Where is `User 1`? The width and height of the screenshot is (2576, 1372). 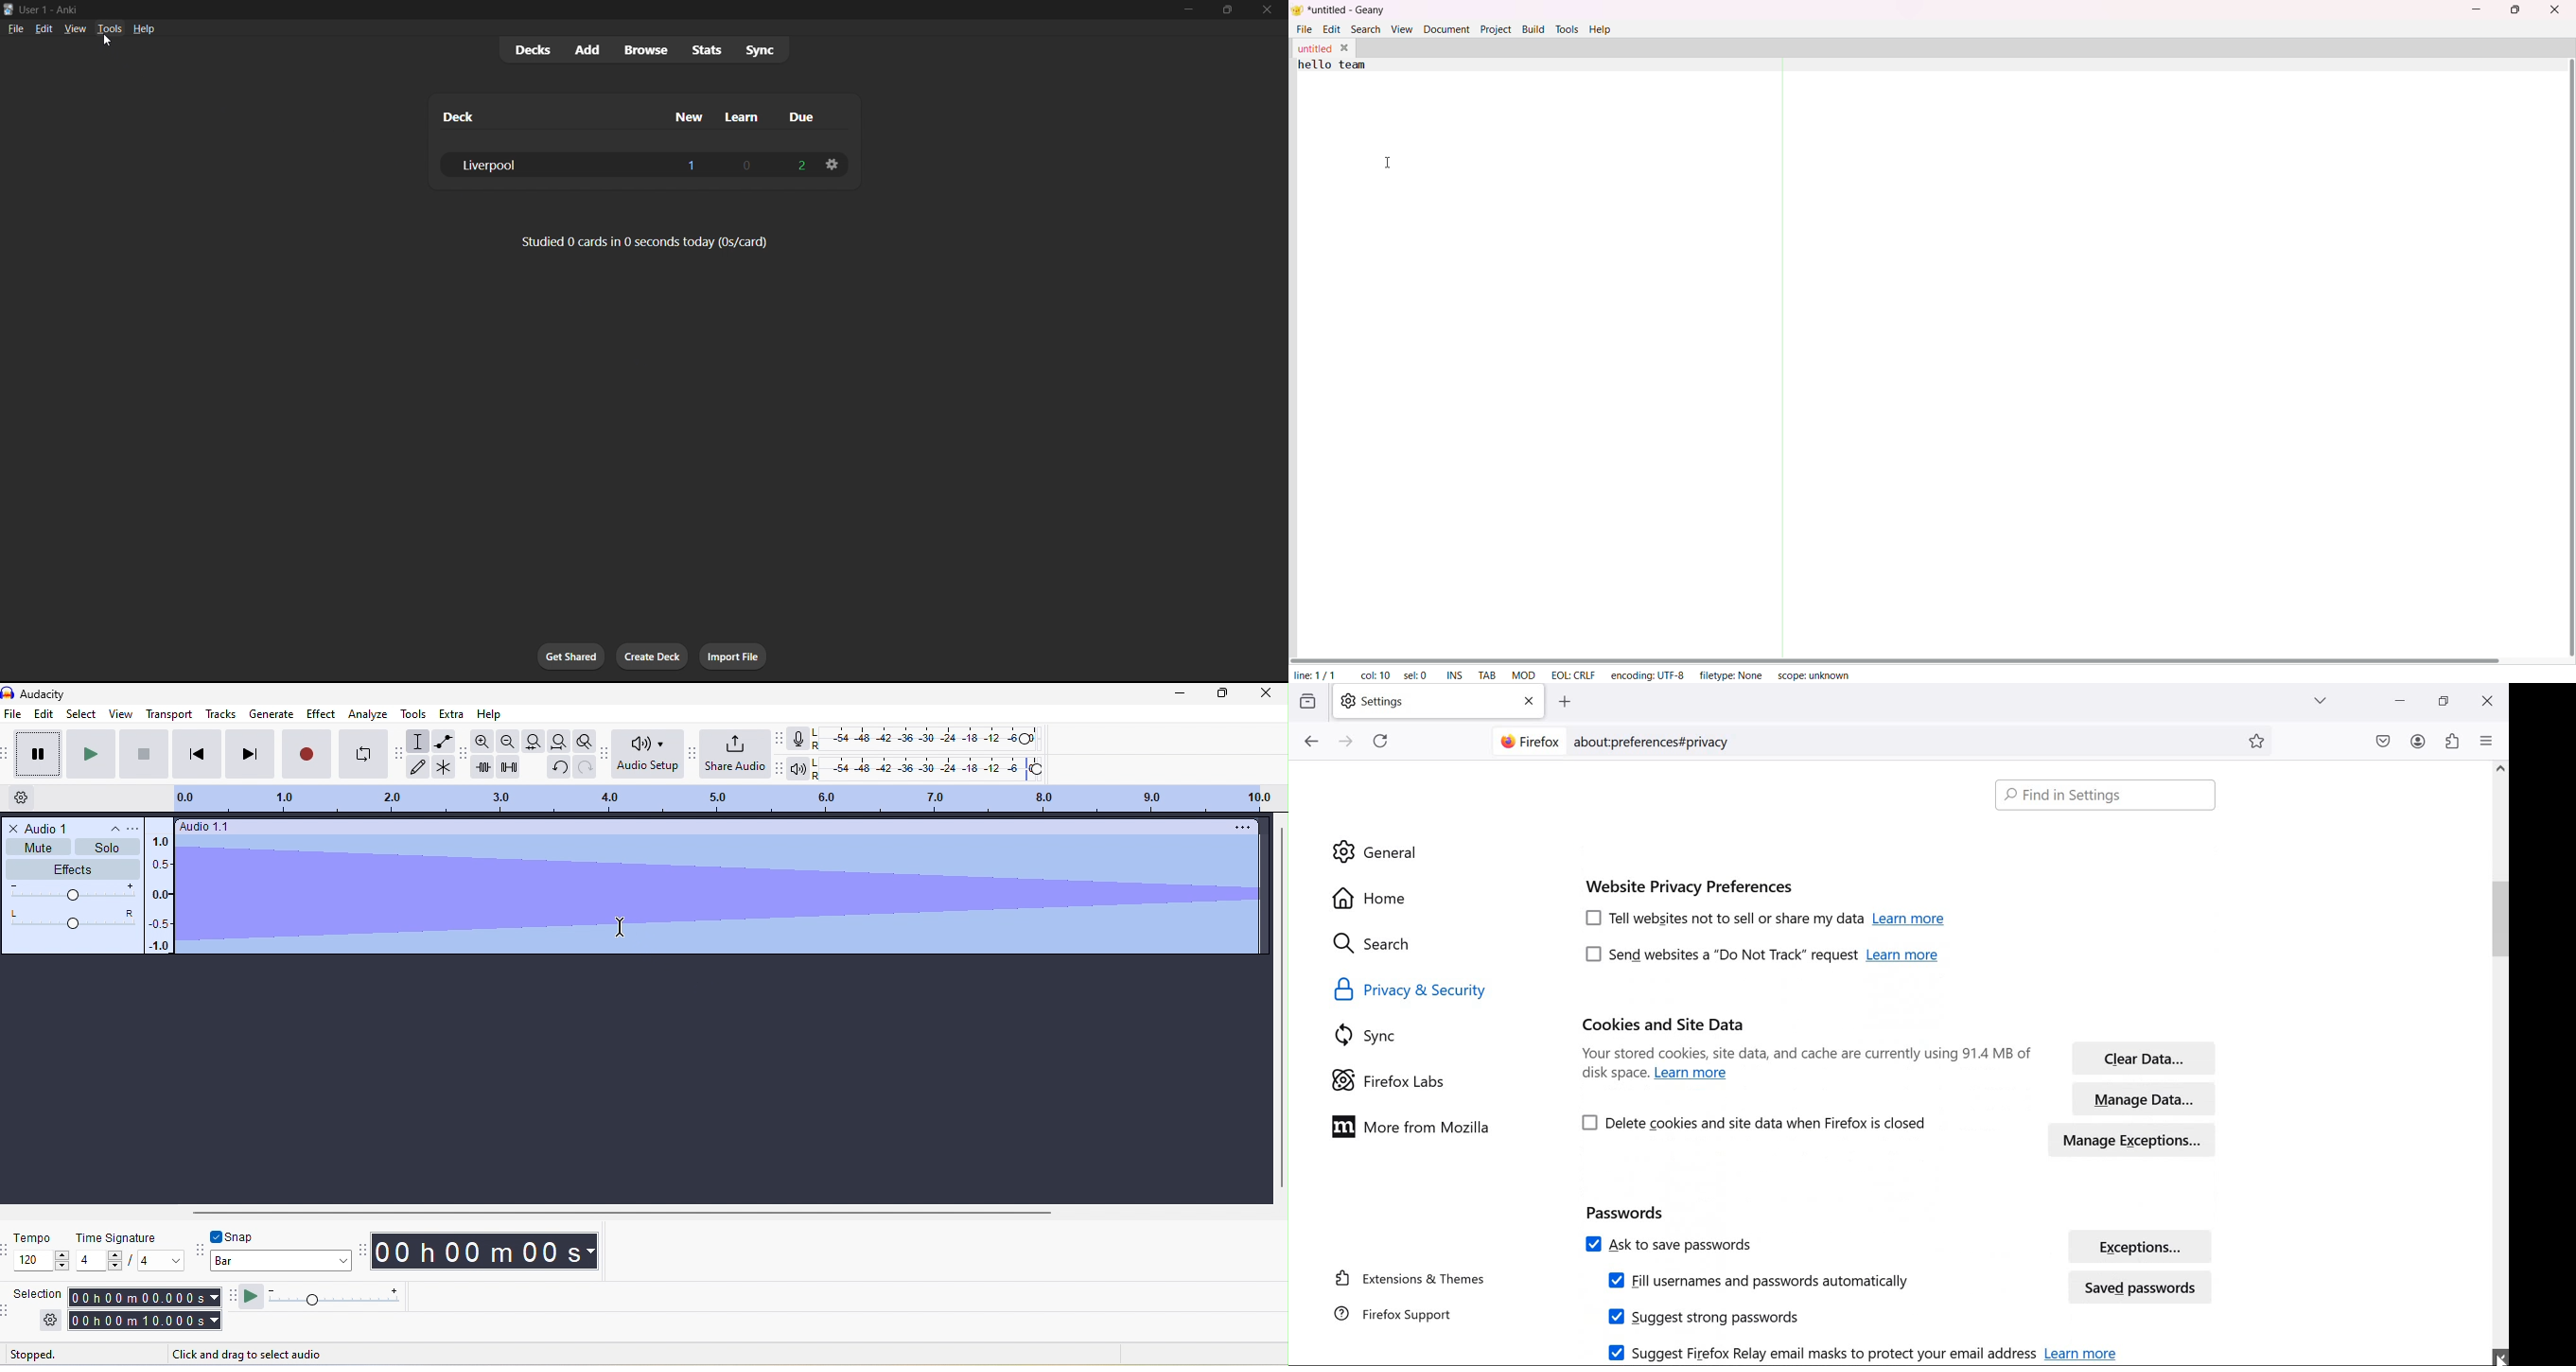
User 1 is located at coordinates (34, 9).